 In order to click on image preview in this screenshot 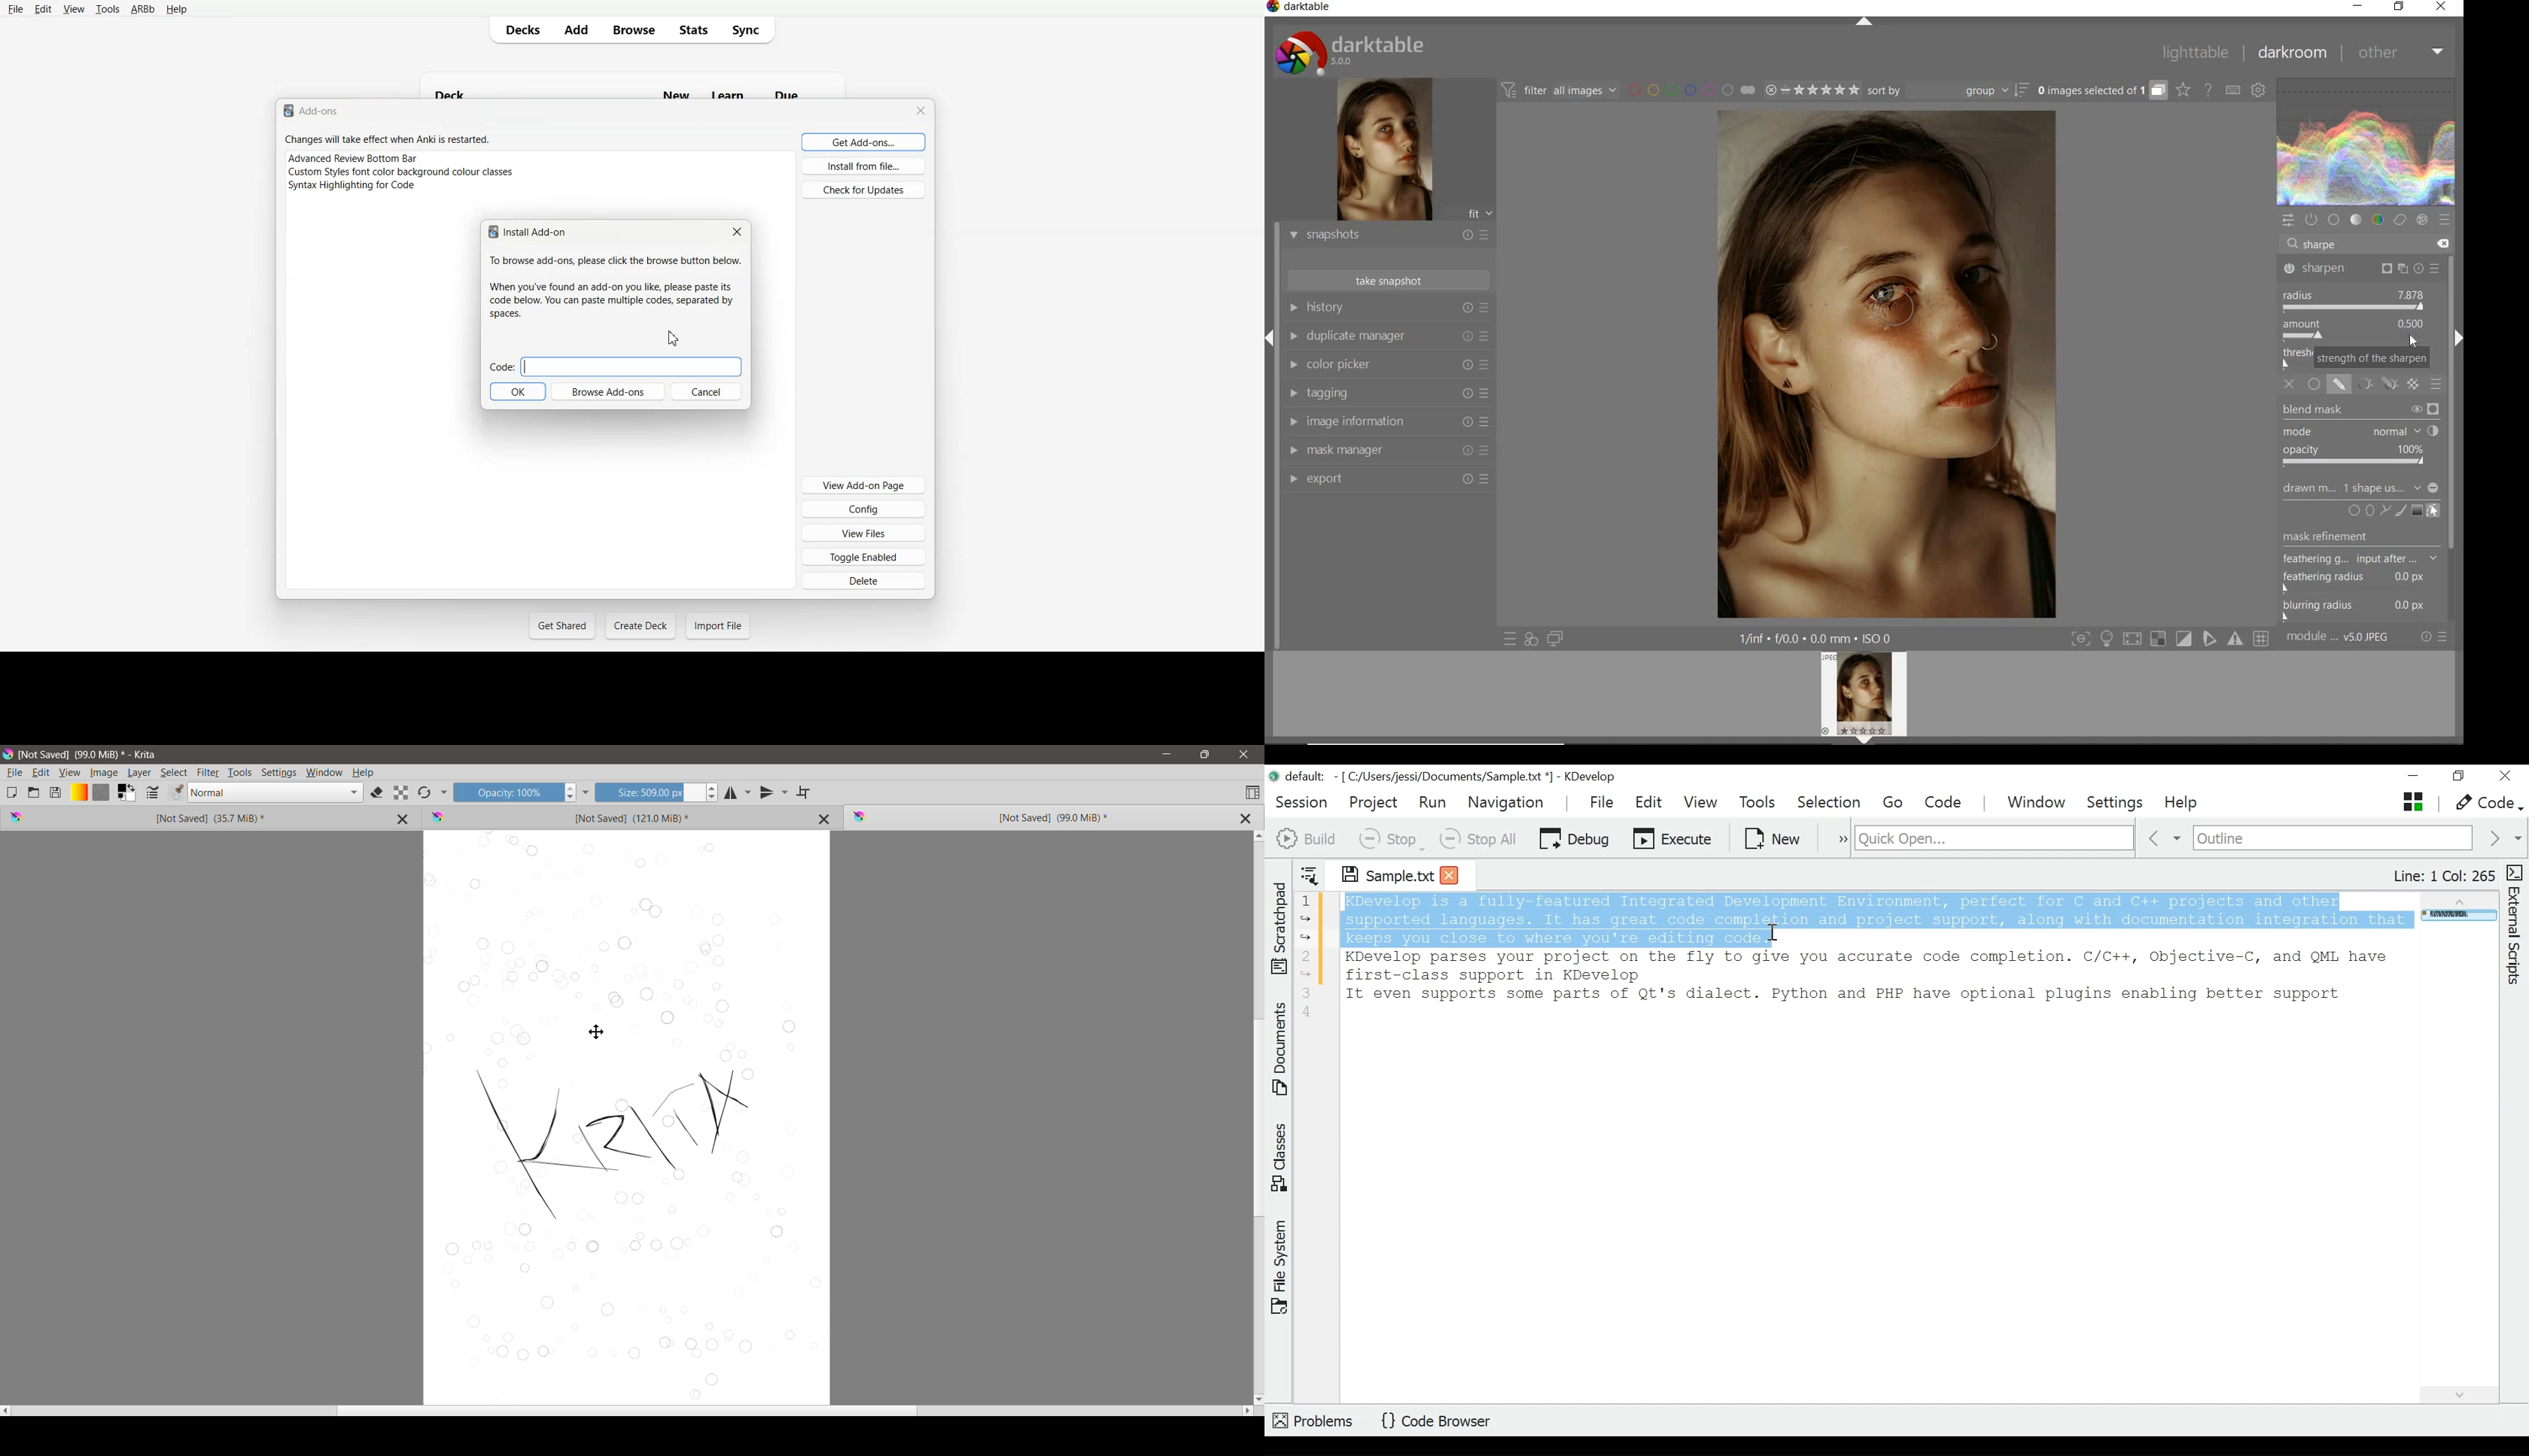, I will do `click(1382, 151)`.